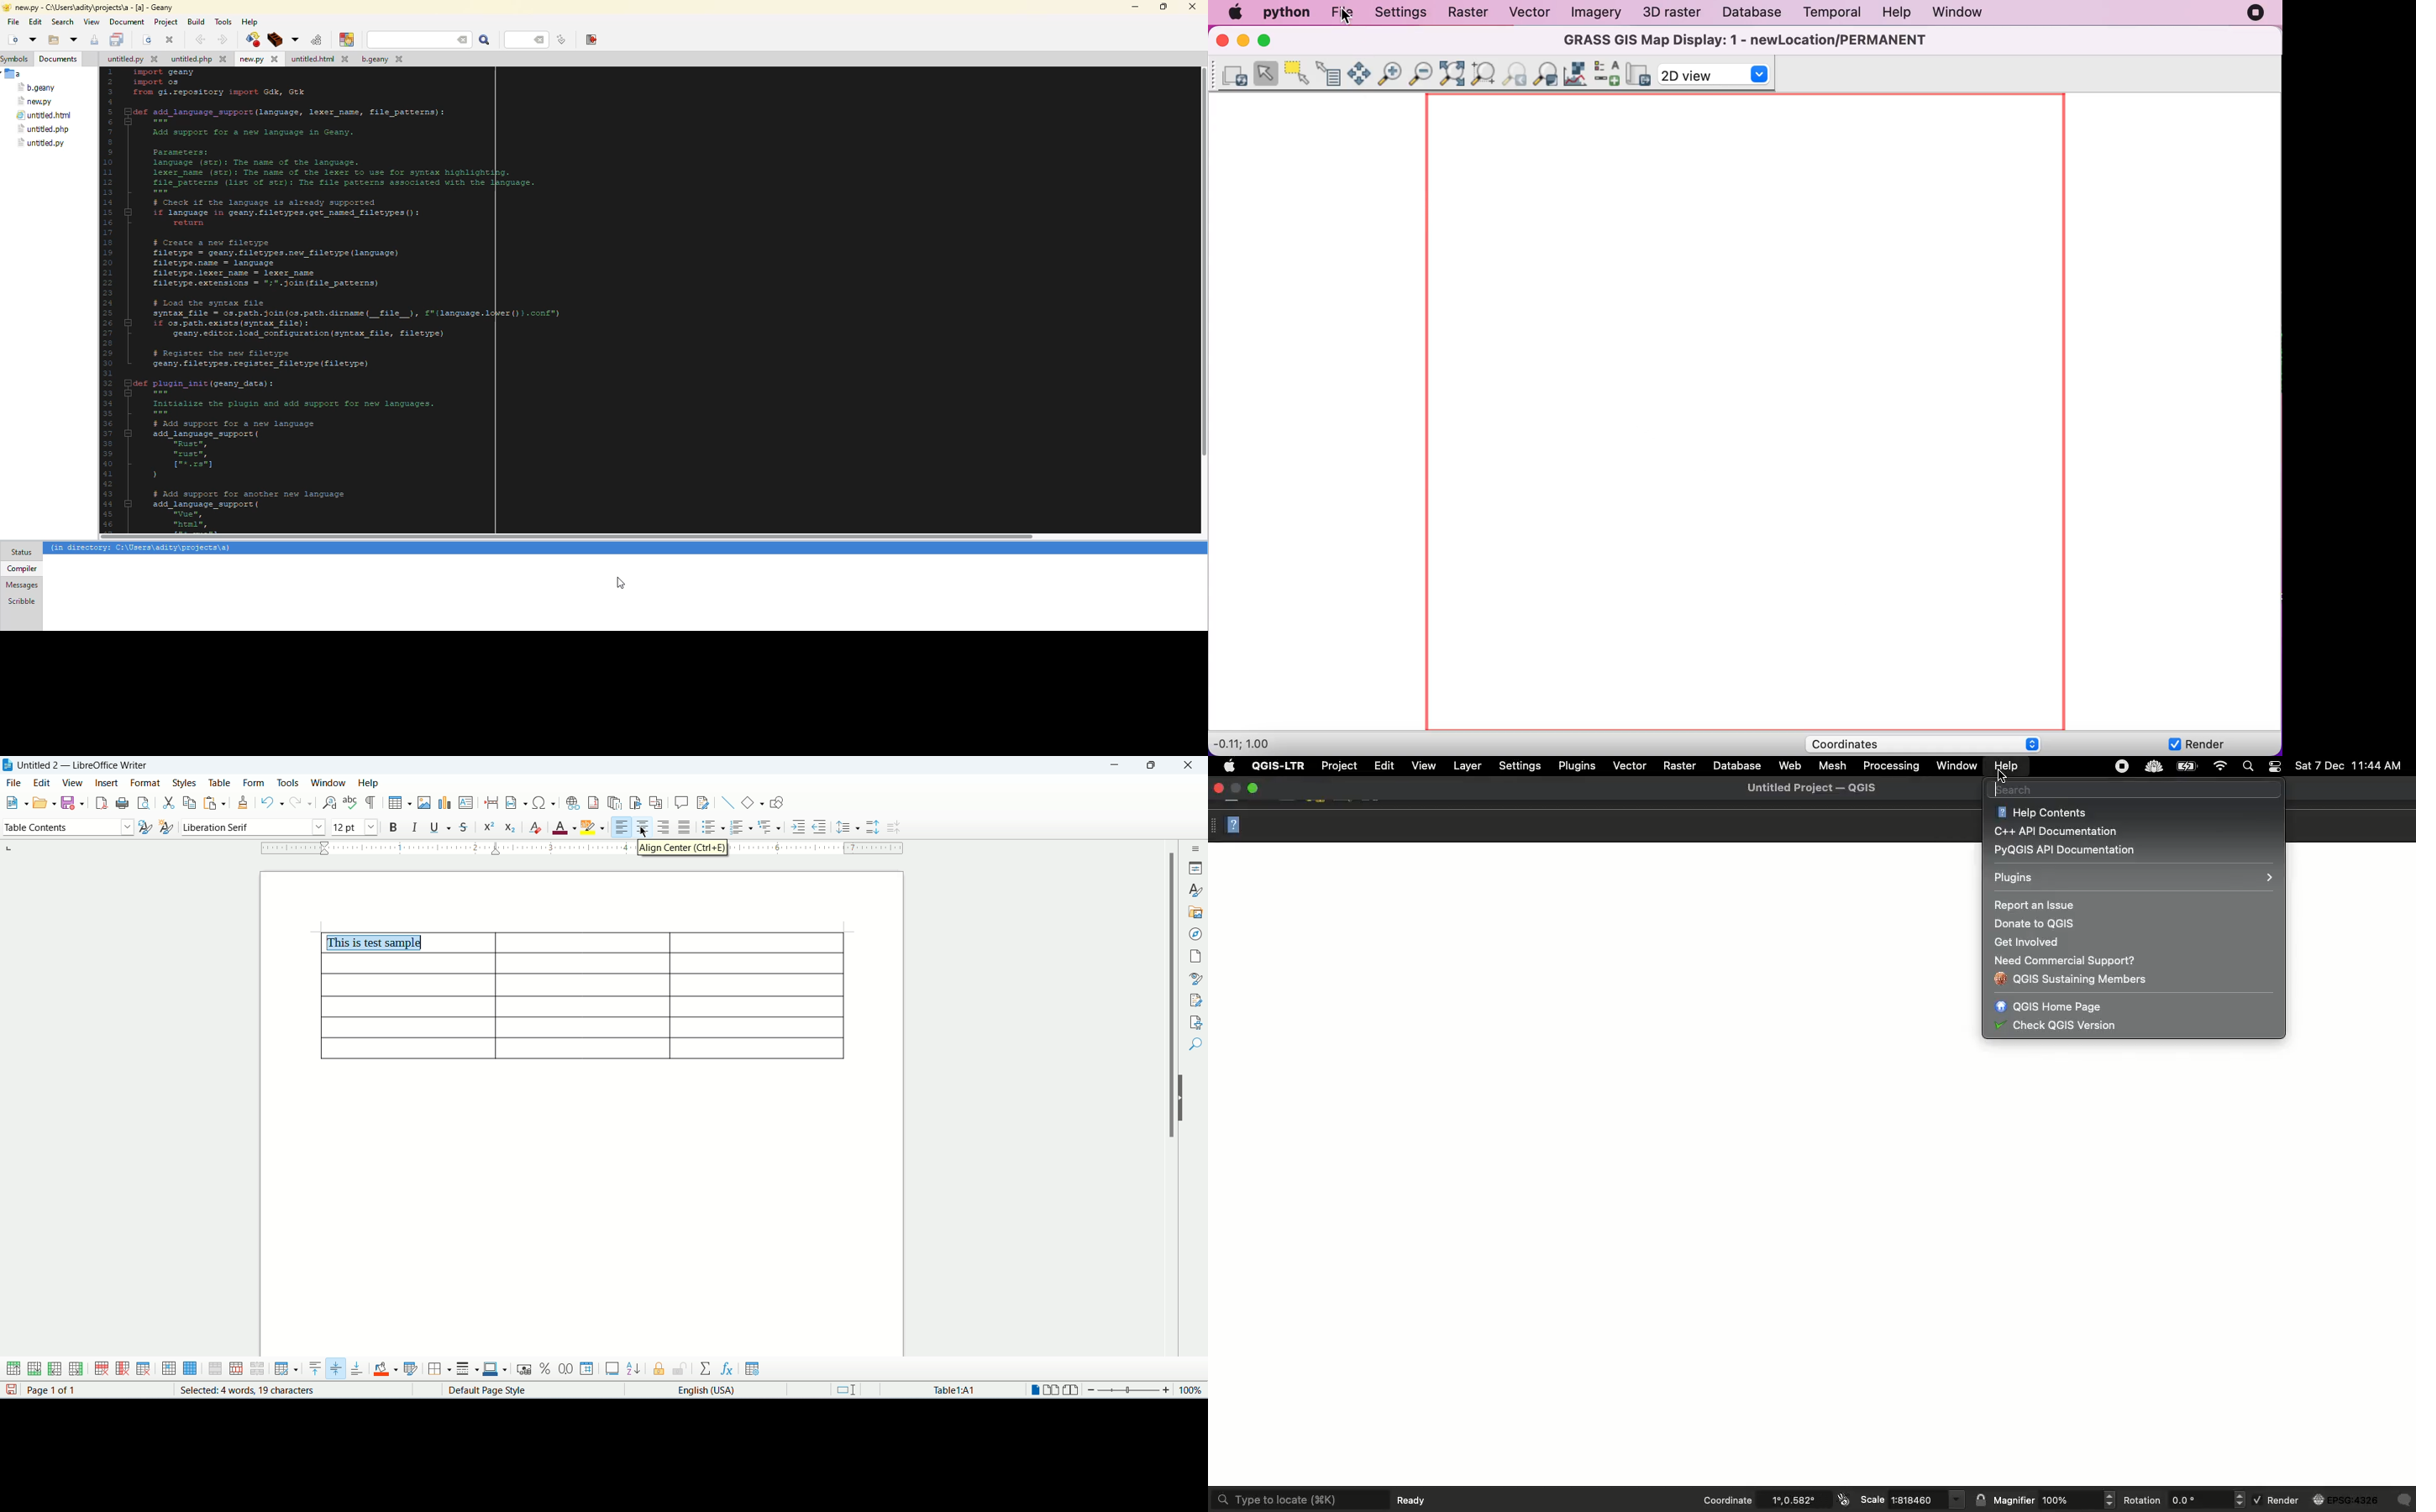 The image size is (2436, 1512). Describe the element at coordinates (8, 765) in the screenshot. I see `appliction icon` at that location.